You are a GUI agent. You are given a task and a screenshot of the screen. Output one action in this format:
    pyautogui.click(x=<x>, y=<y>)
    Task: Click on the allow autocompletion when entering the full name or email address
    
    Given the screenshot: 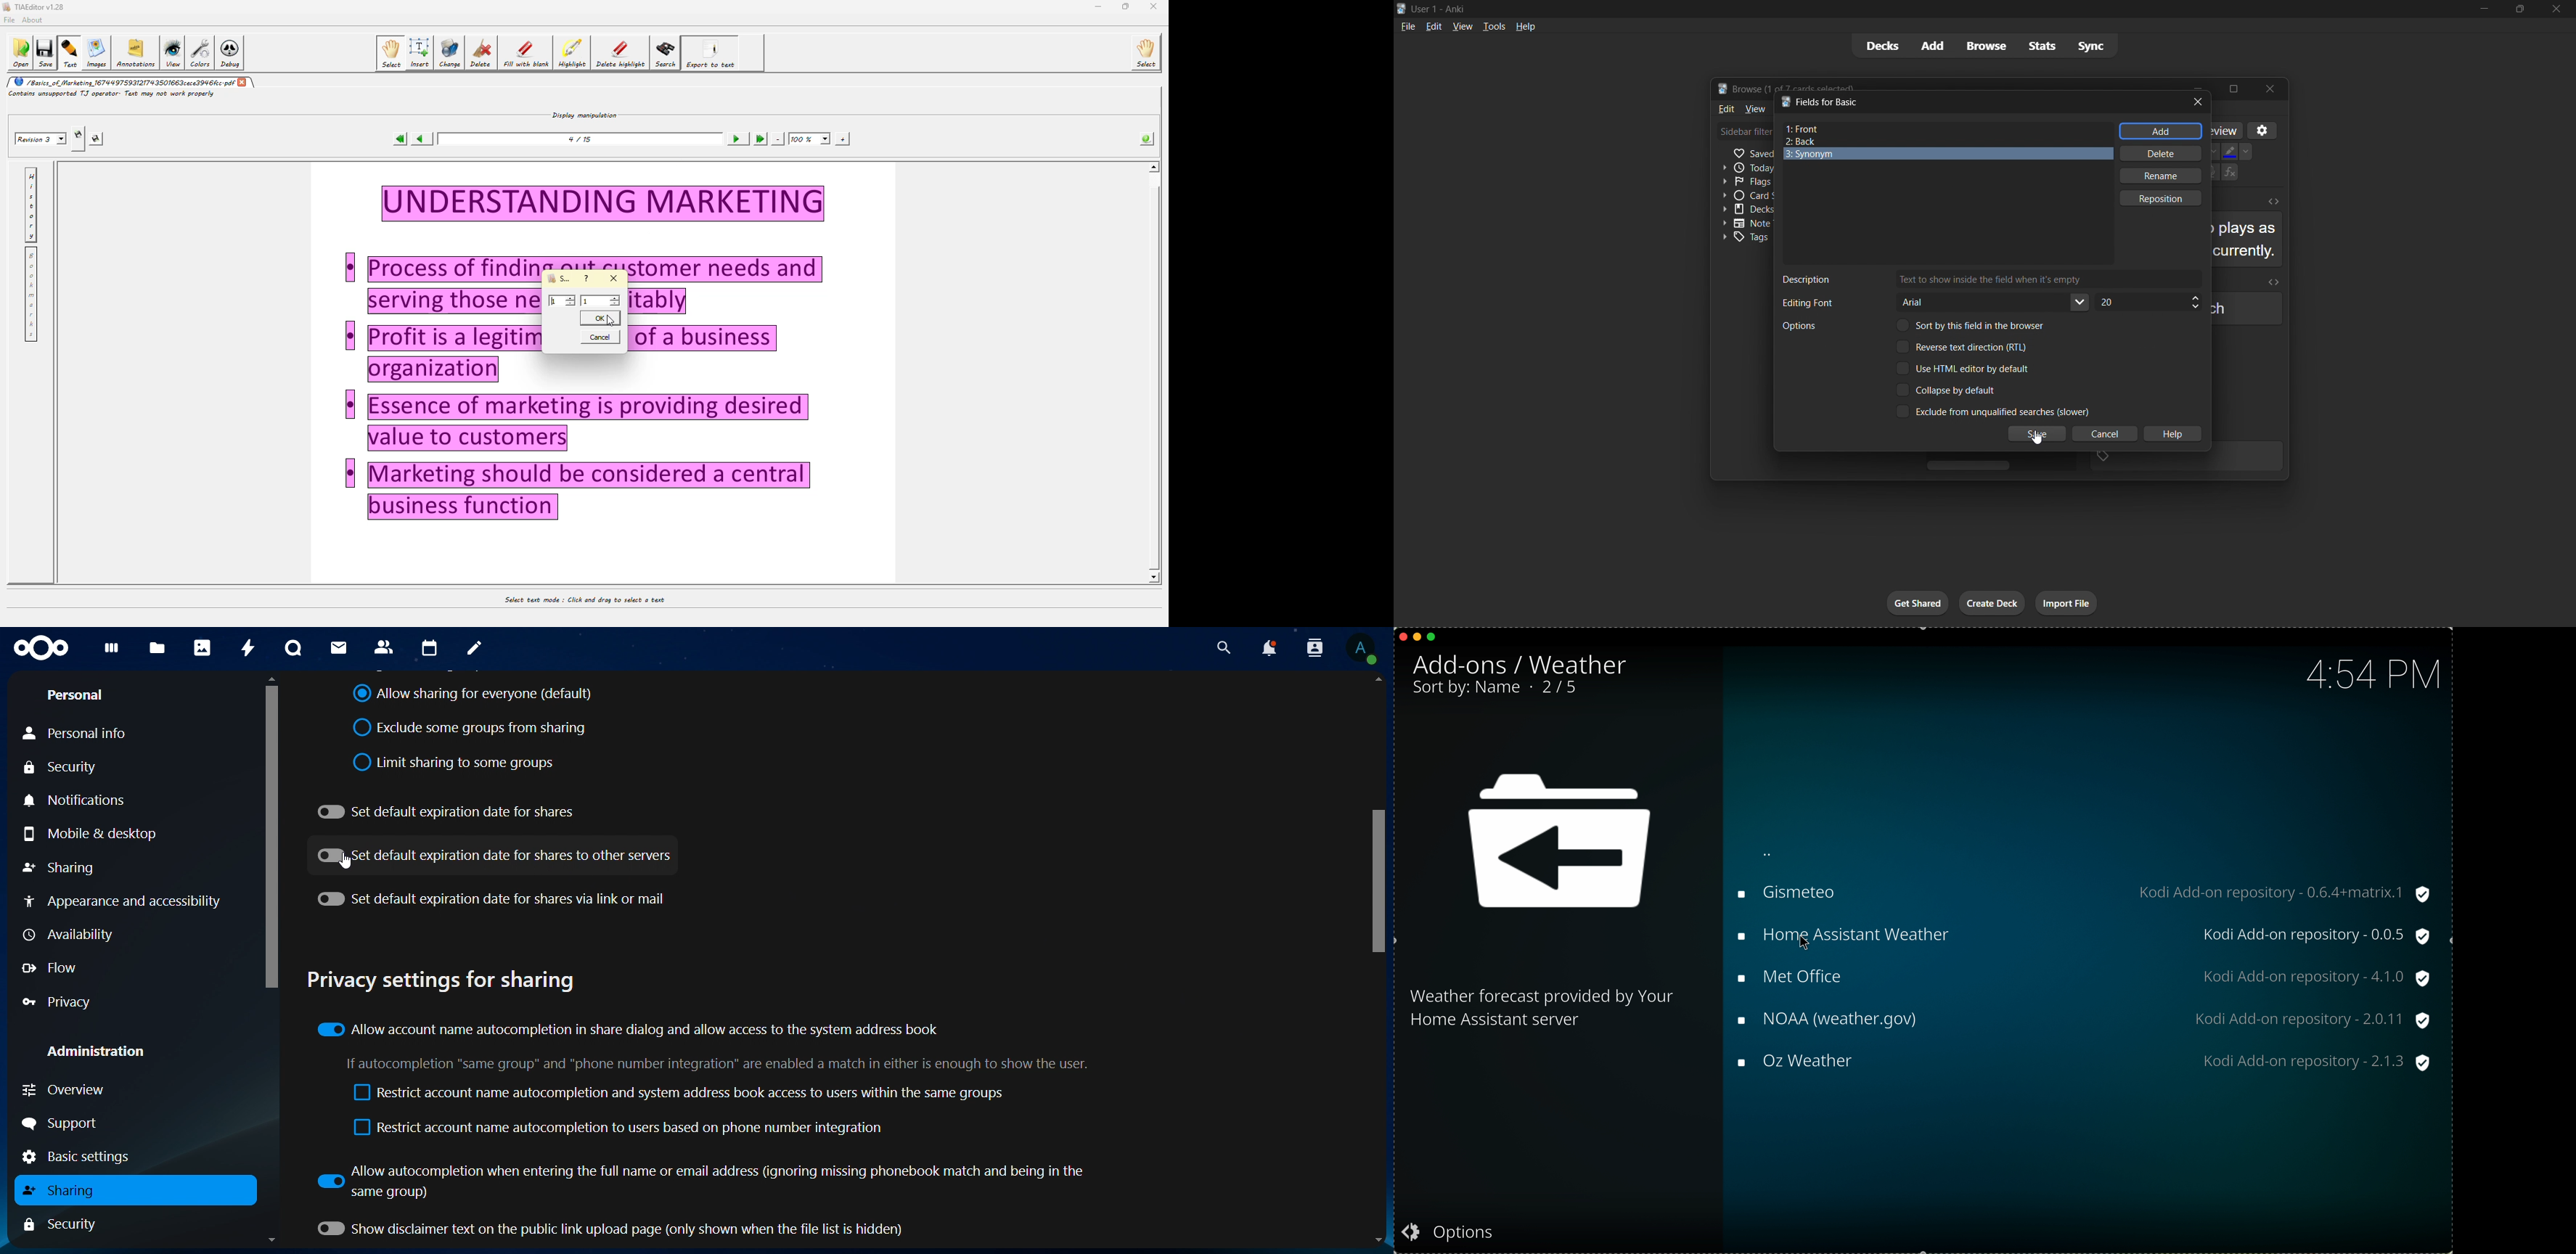 What is the action you would take?
    pyautogui.click(x=715, y=1179)
    